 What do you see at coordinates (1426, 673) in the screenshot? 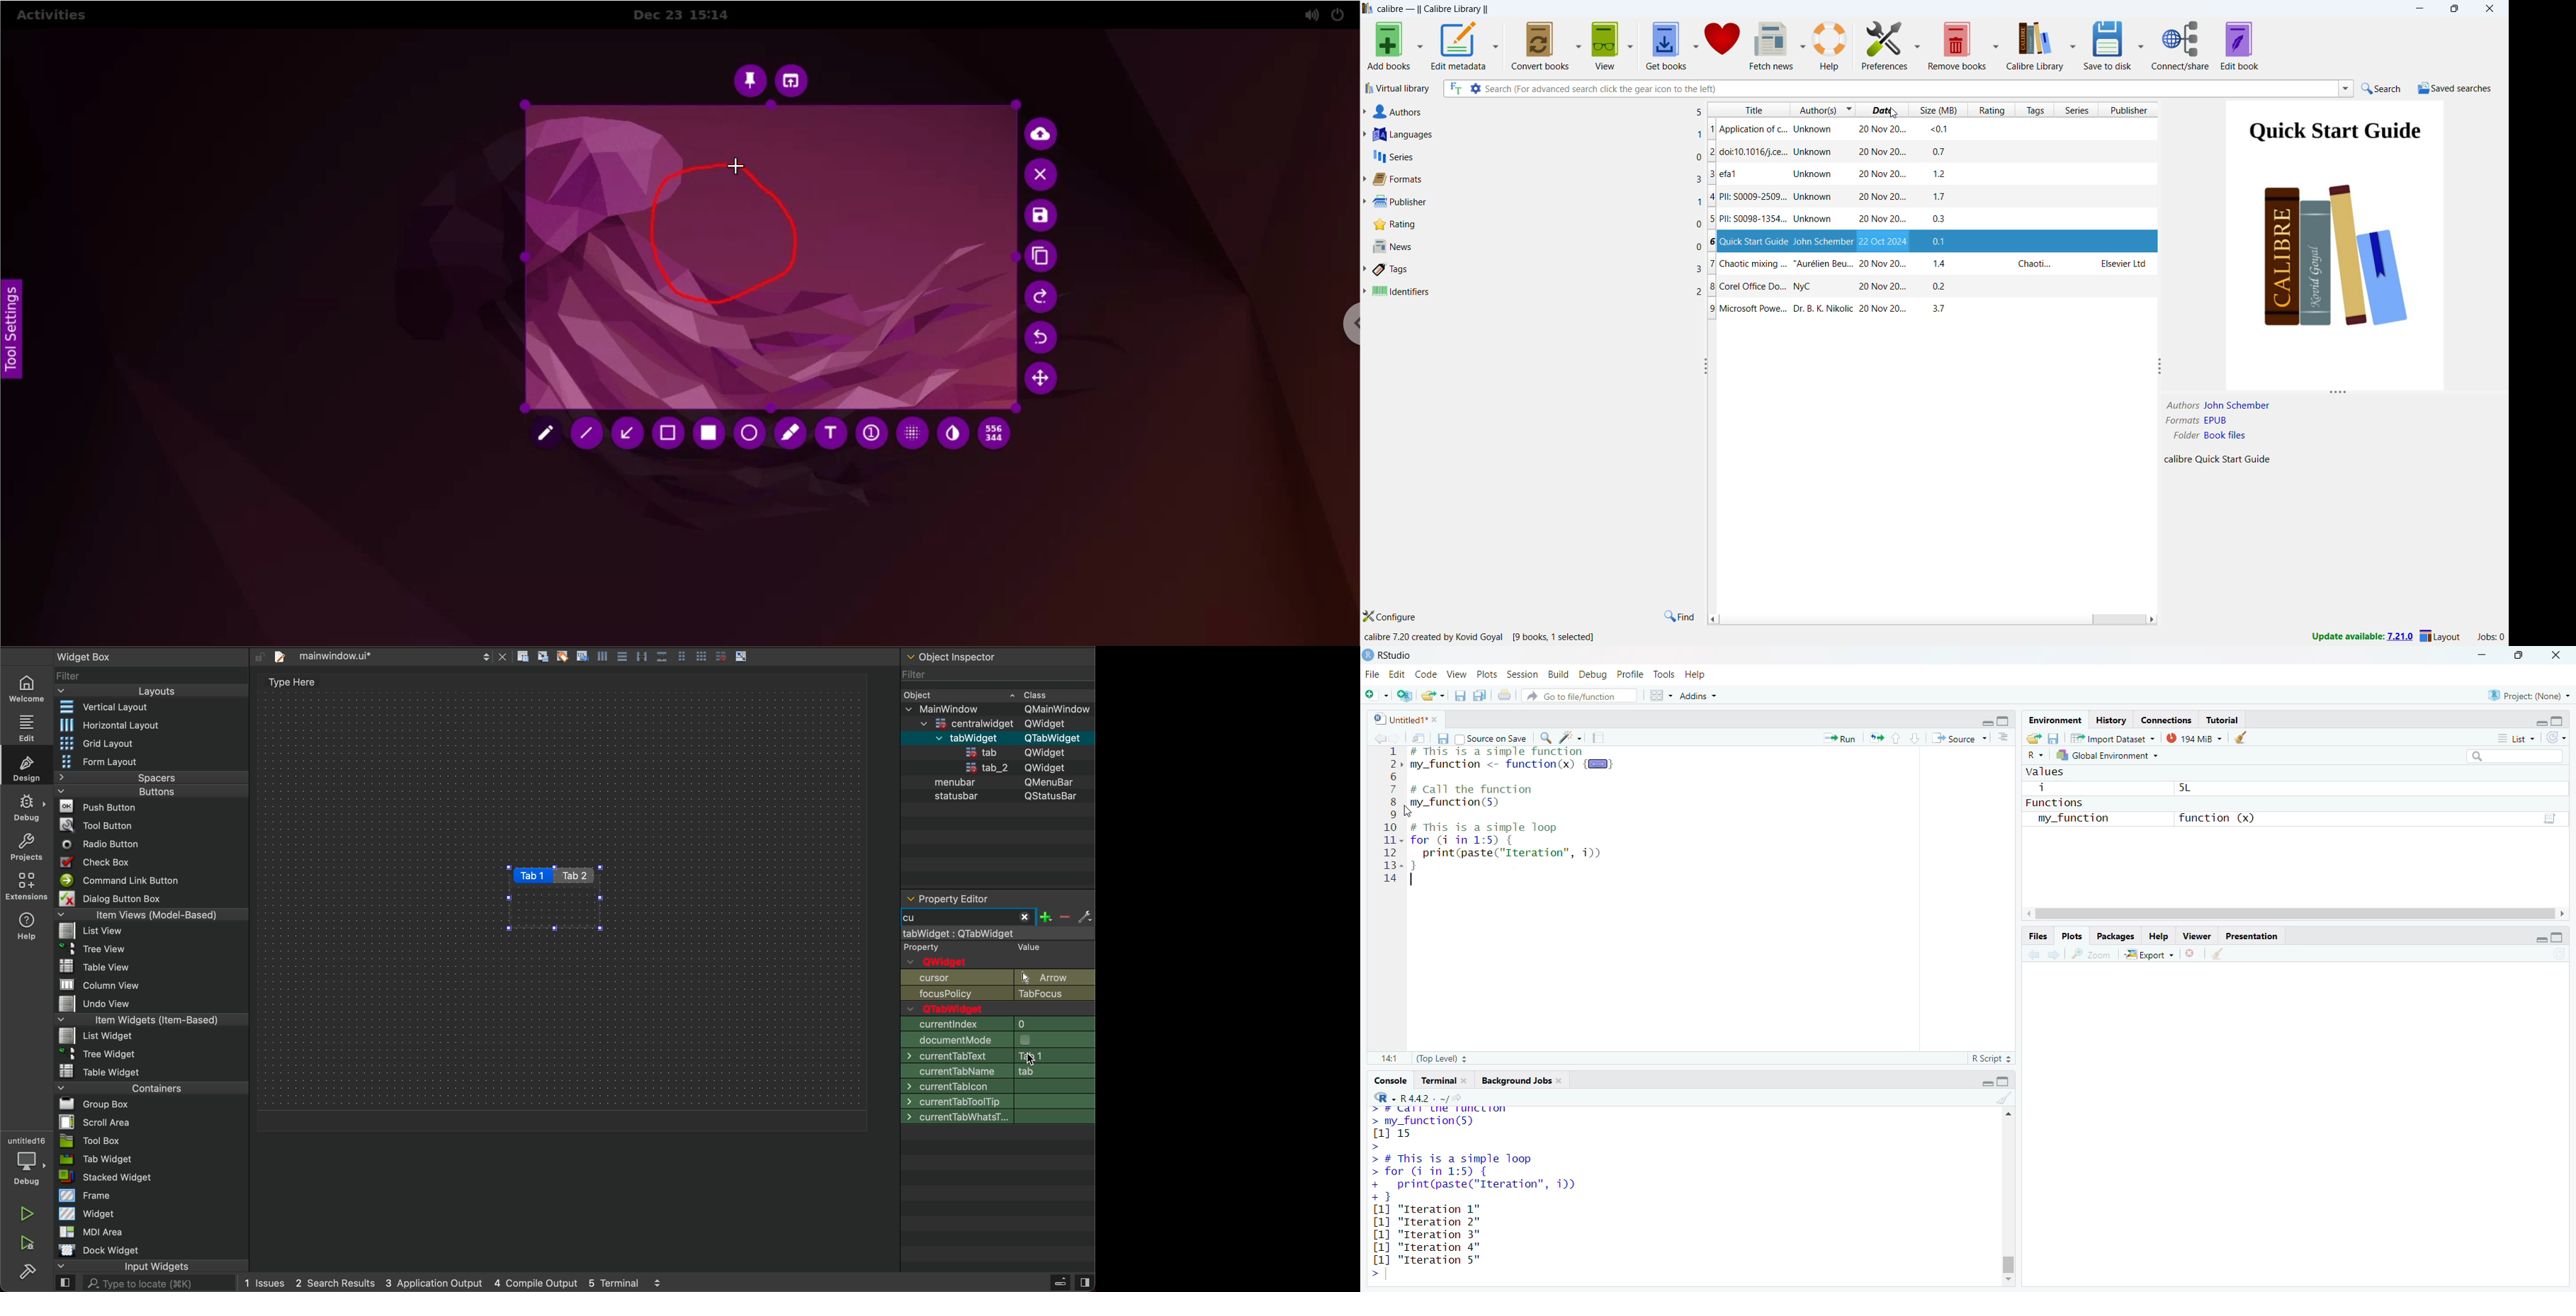
I see `code` at bounding box center [1426, 673].